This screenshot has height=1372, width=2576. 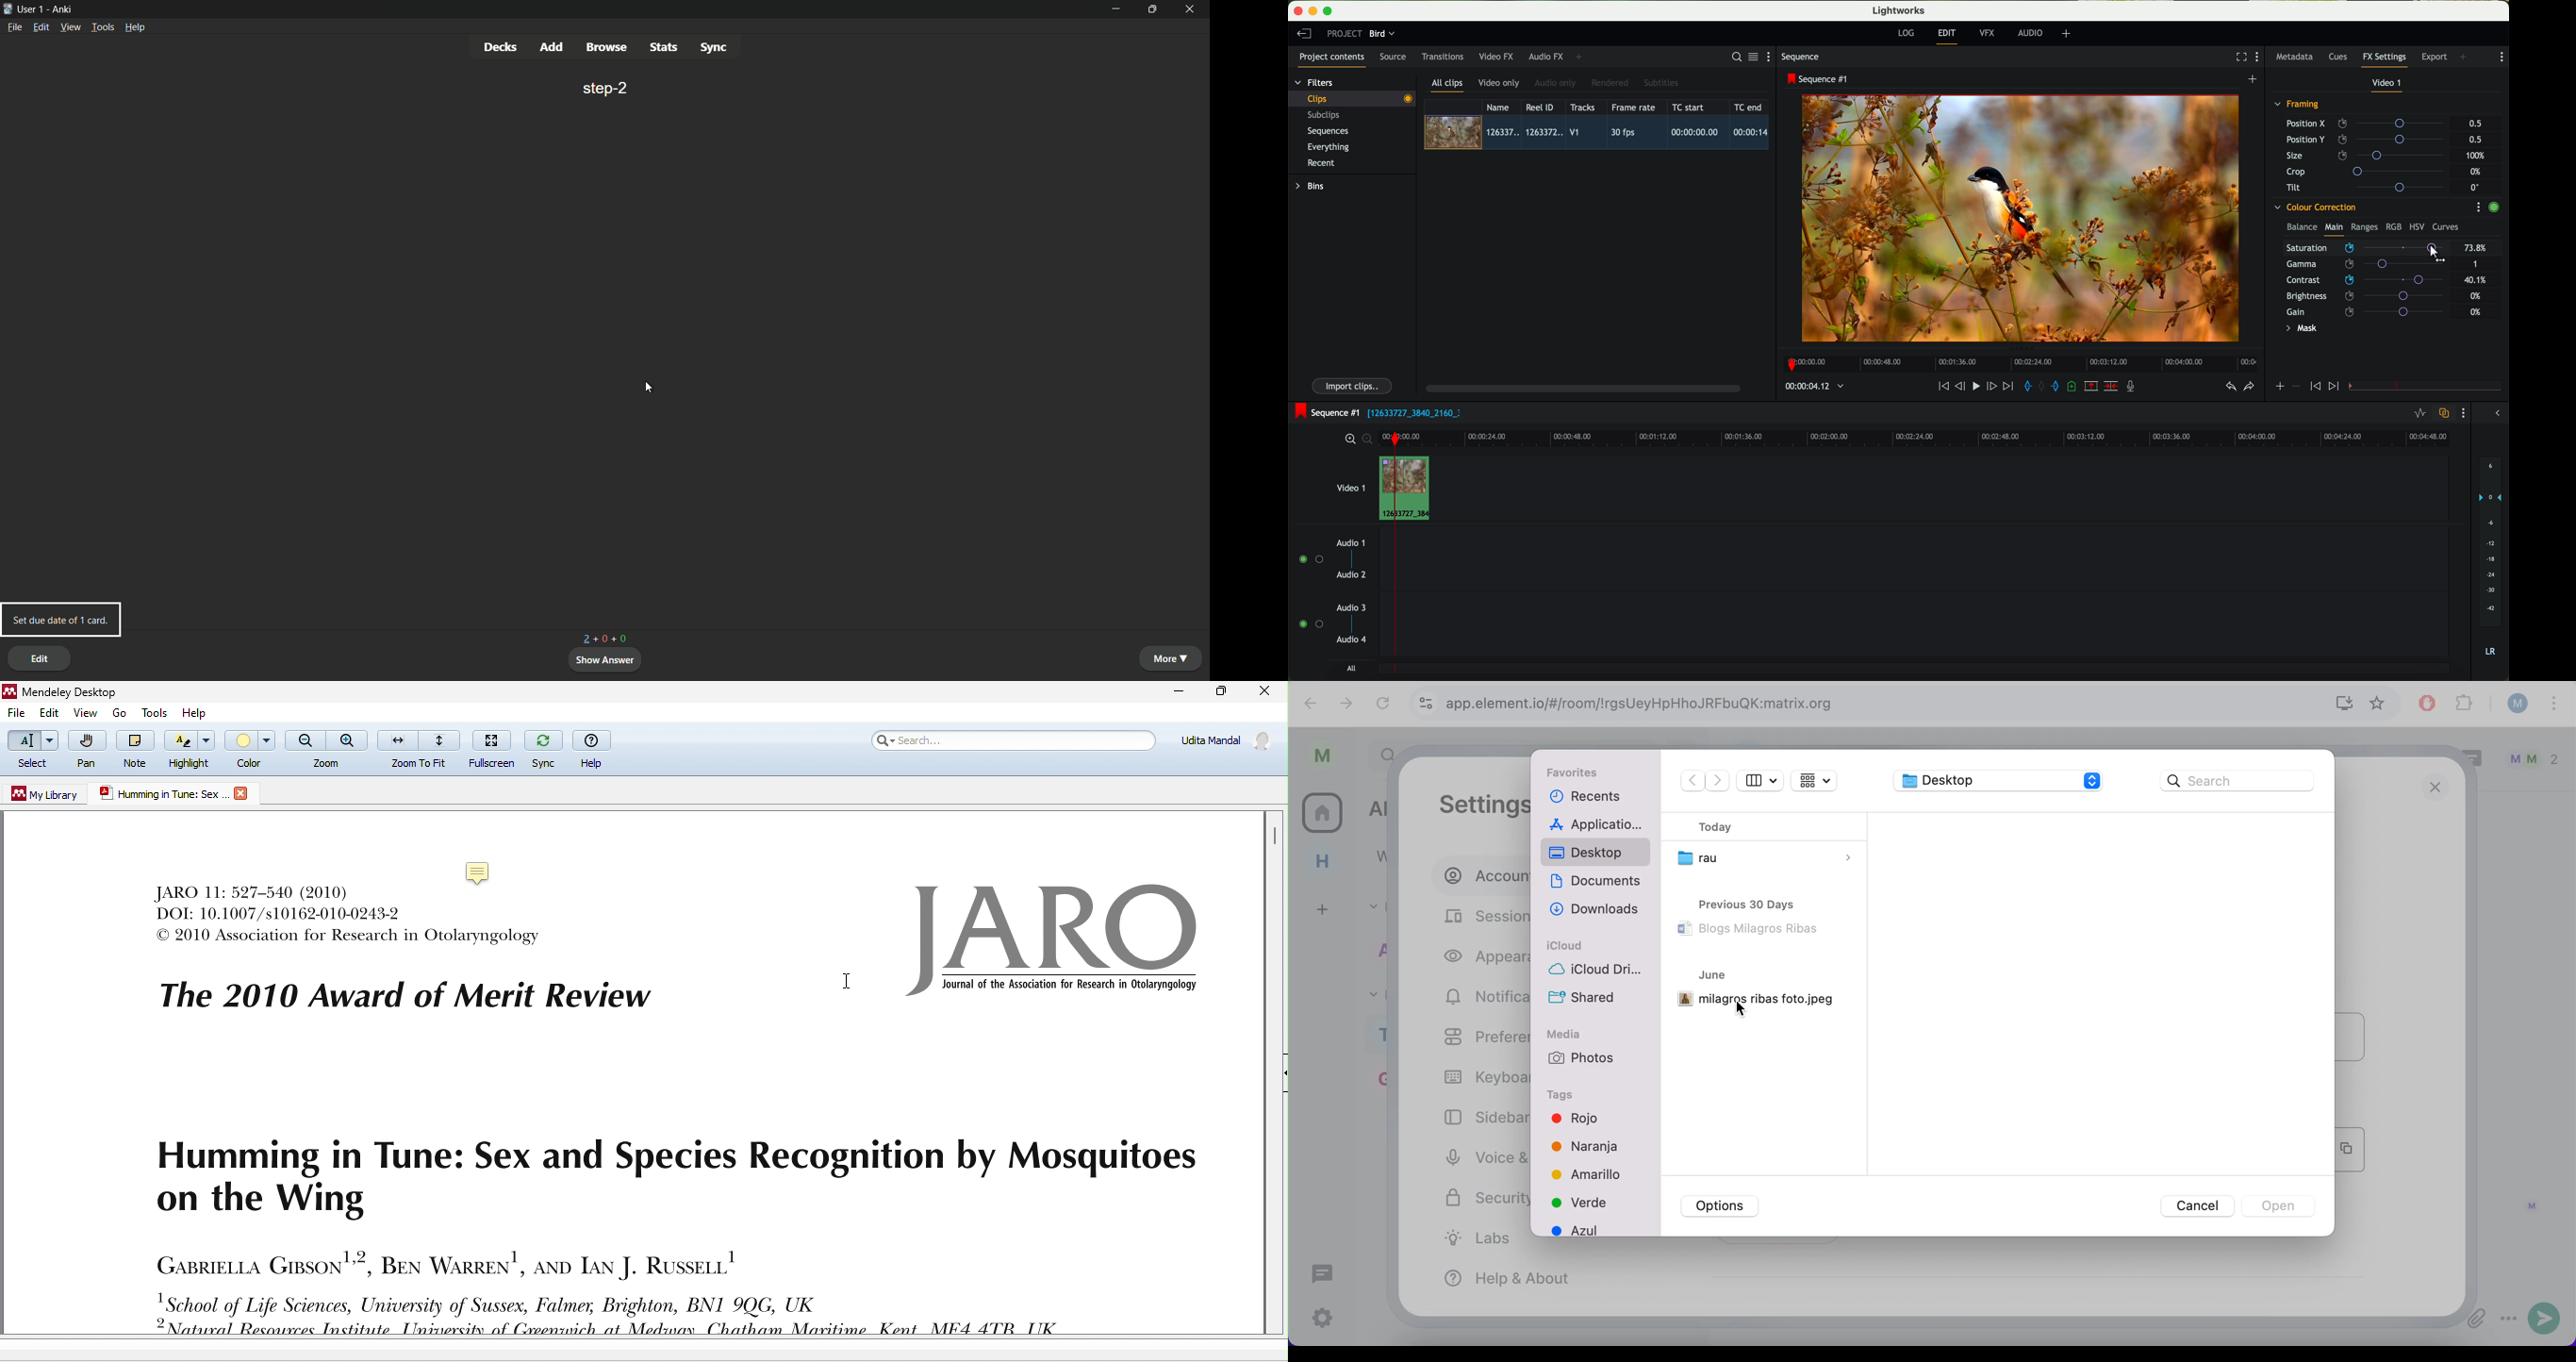 What do you see at coordinates (2093, 386) in the screenshot?
I see `remove the marked section` at bounding box center [2093, 386].